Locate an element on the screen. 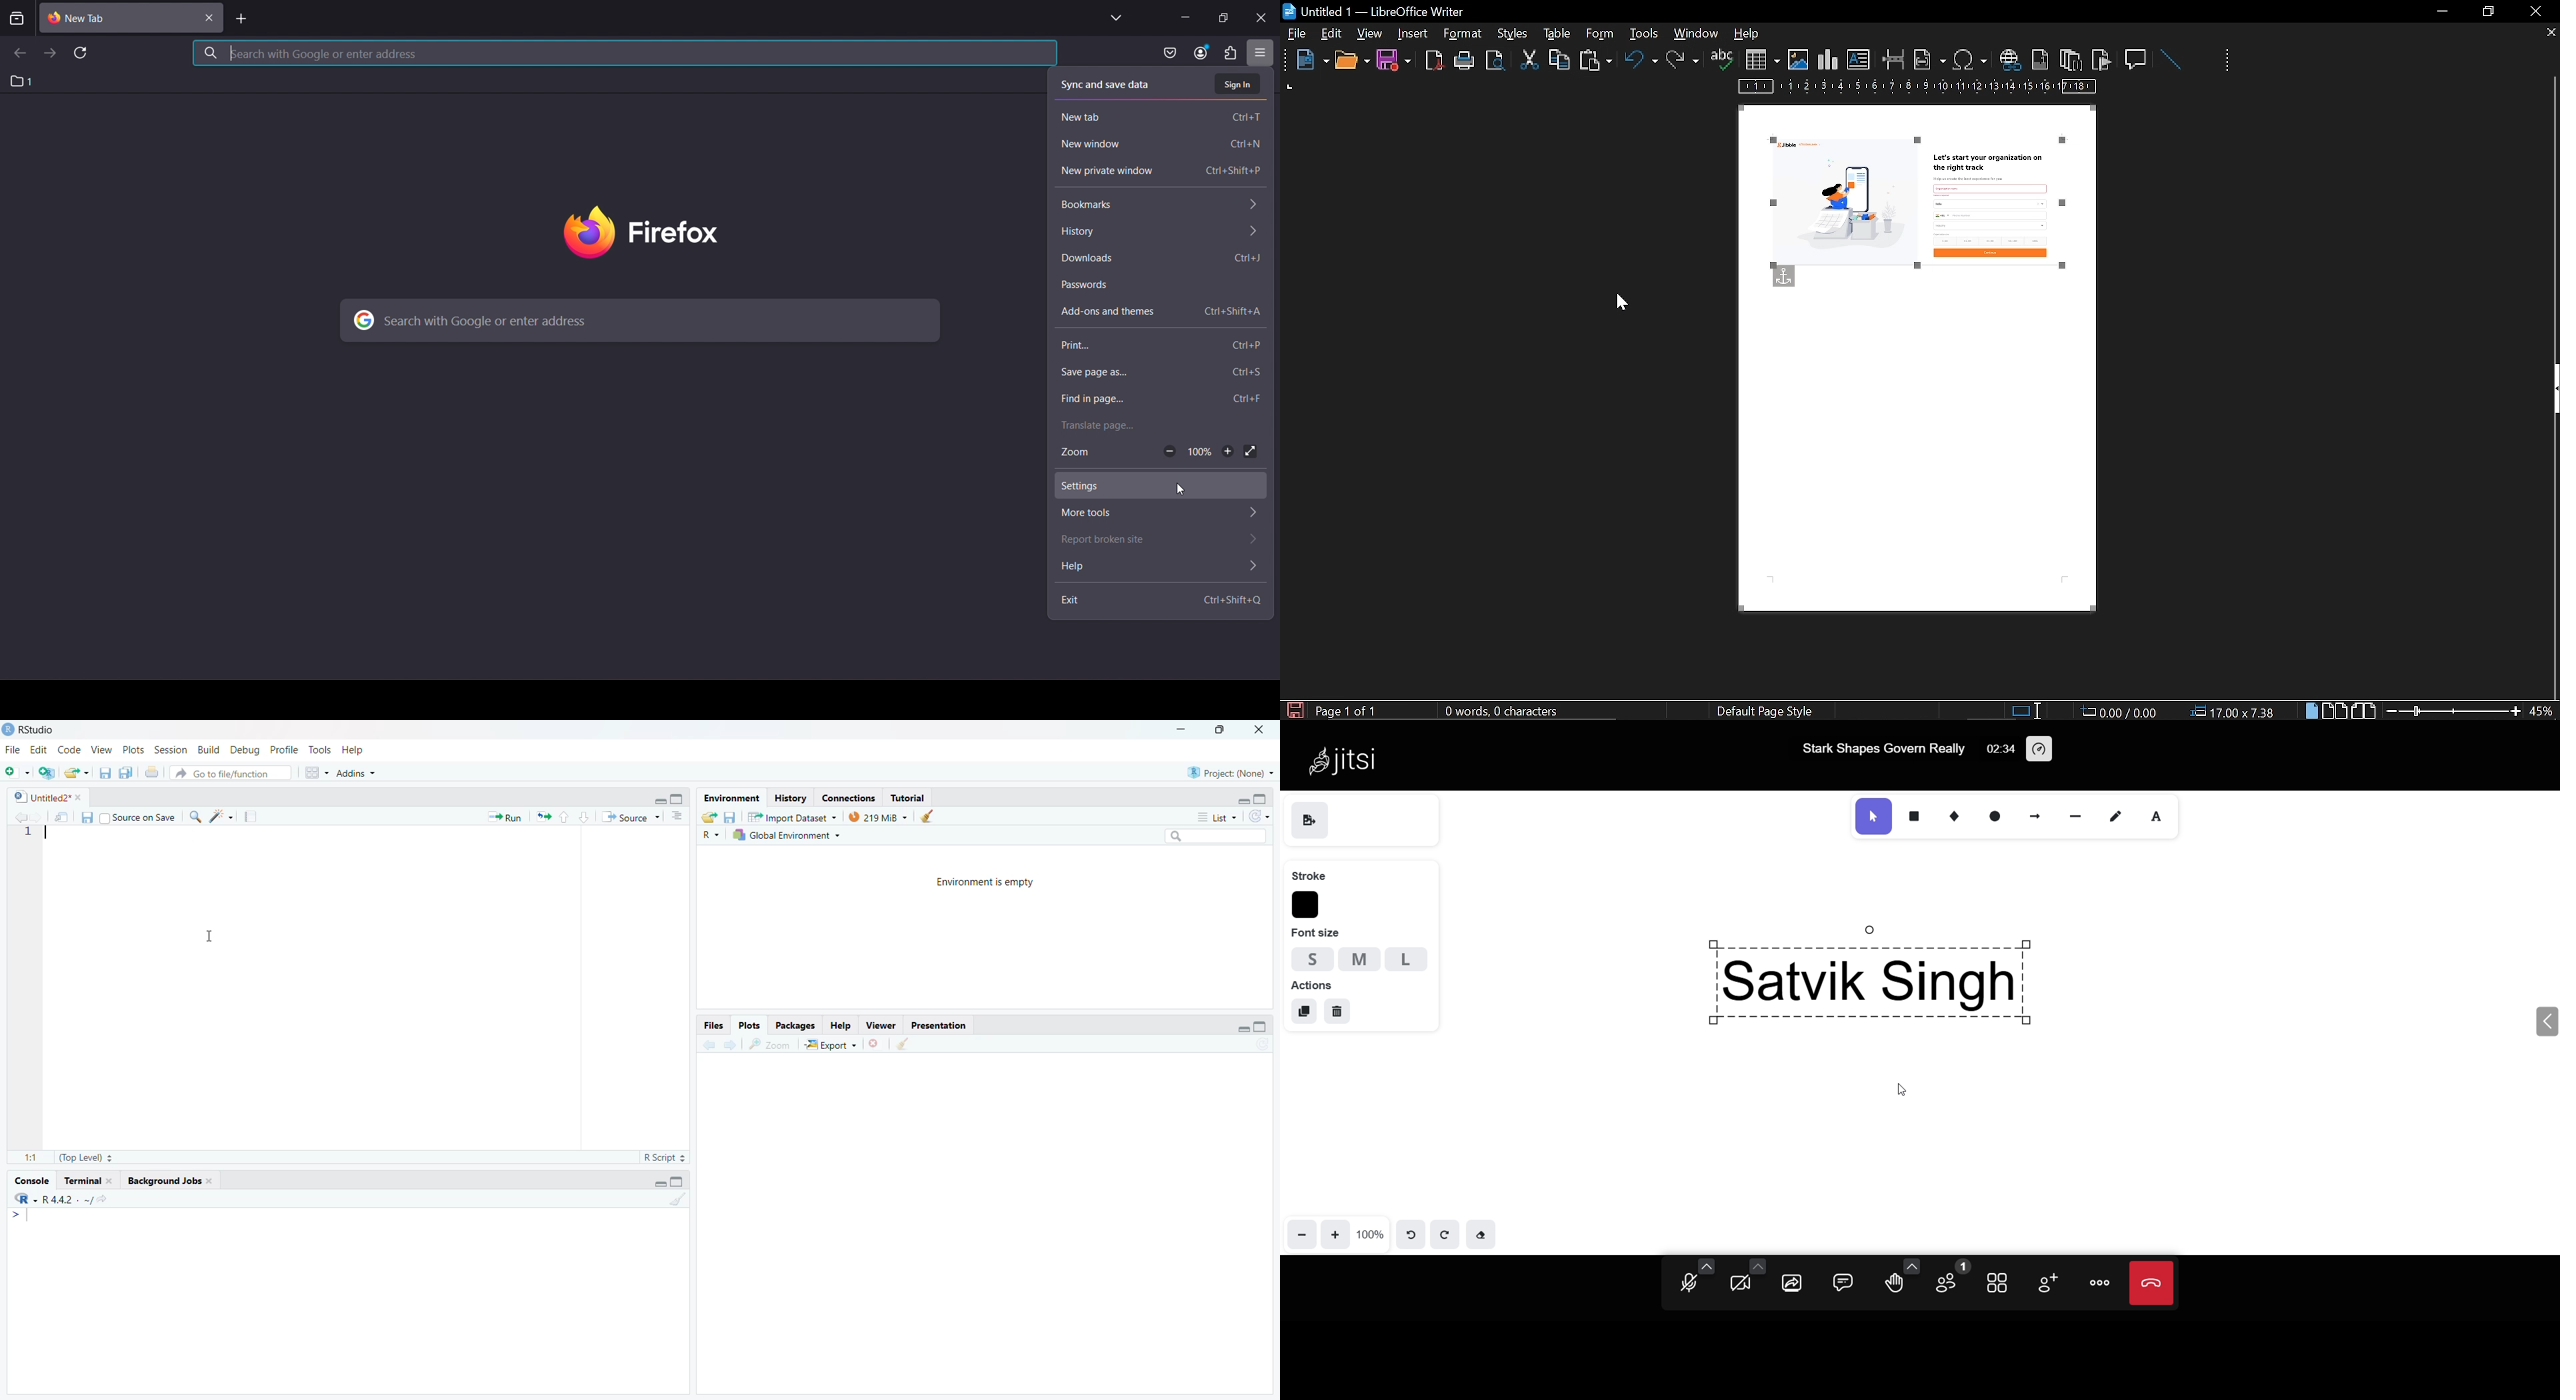 Image resolution: width=2576 pixels, height=1400 pixels. Packages is located at coordinates (795, 1025).